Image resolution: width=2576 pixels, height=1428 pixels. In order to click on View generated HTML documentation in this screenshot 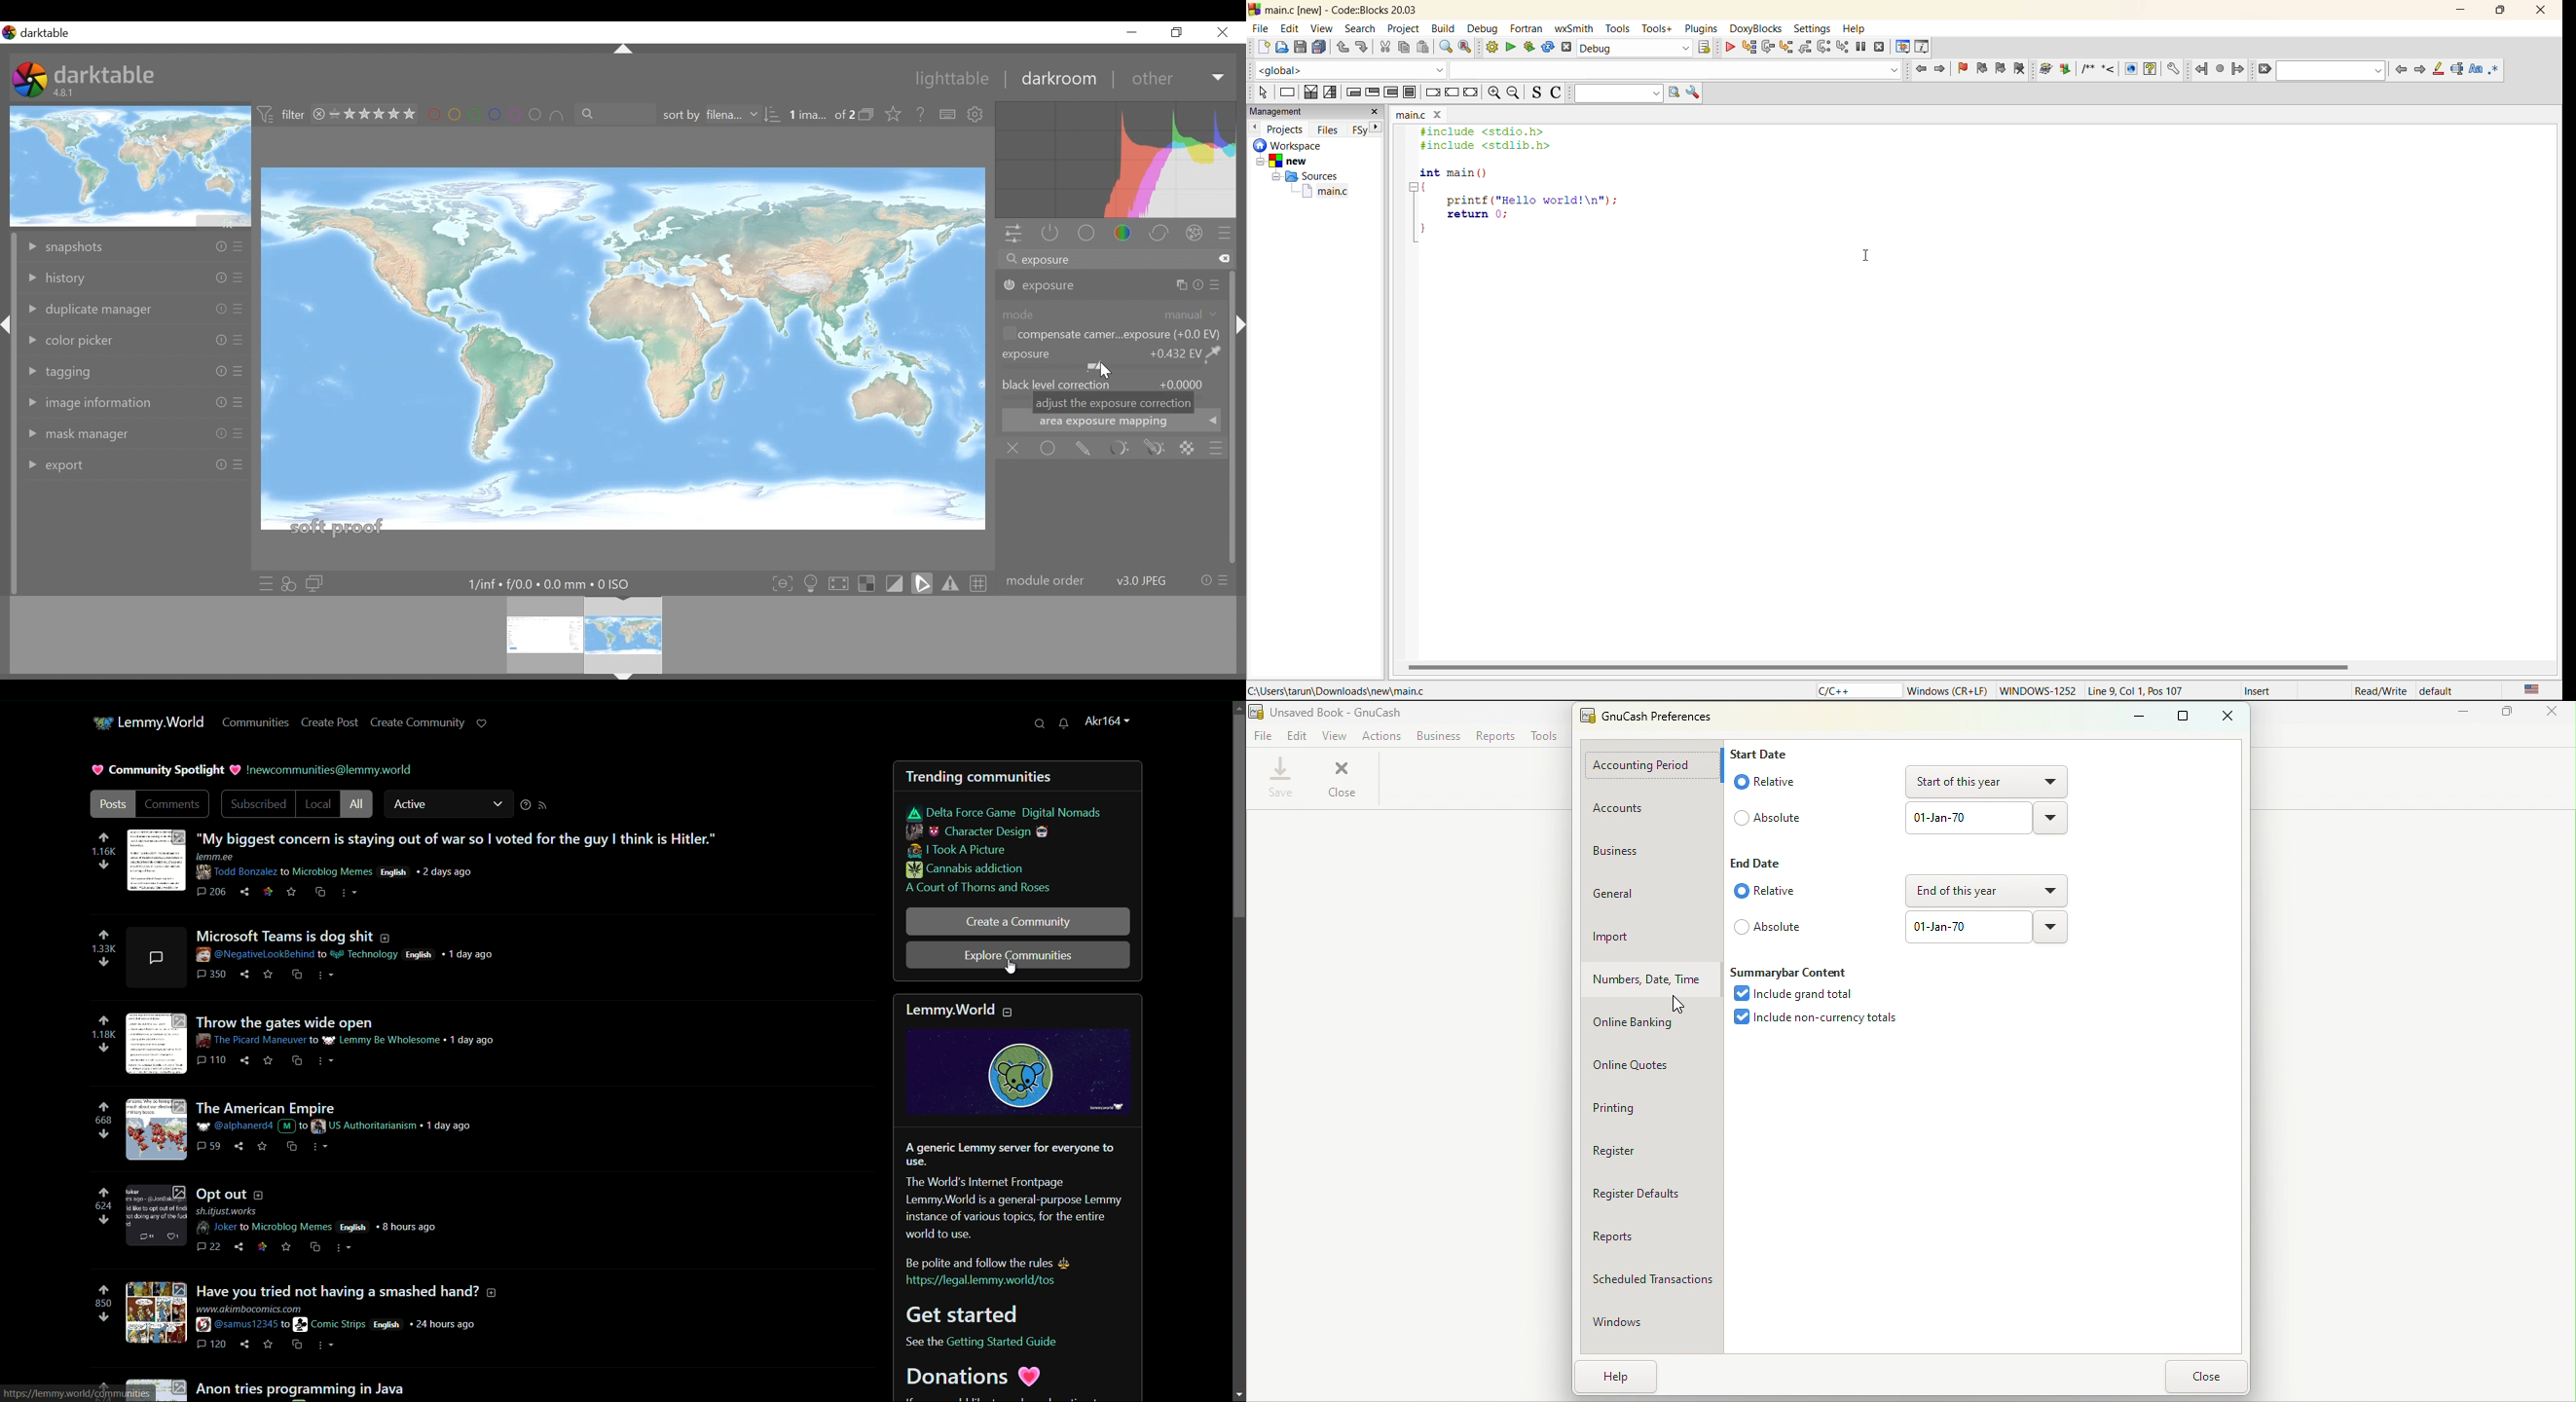, I will do `click(2131, 69)`.